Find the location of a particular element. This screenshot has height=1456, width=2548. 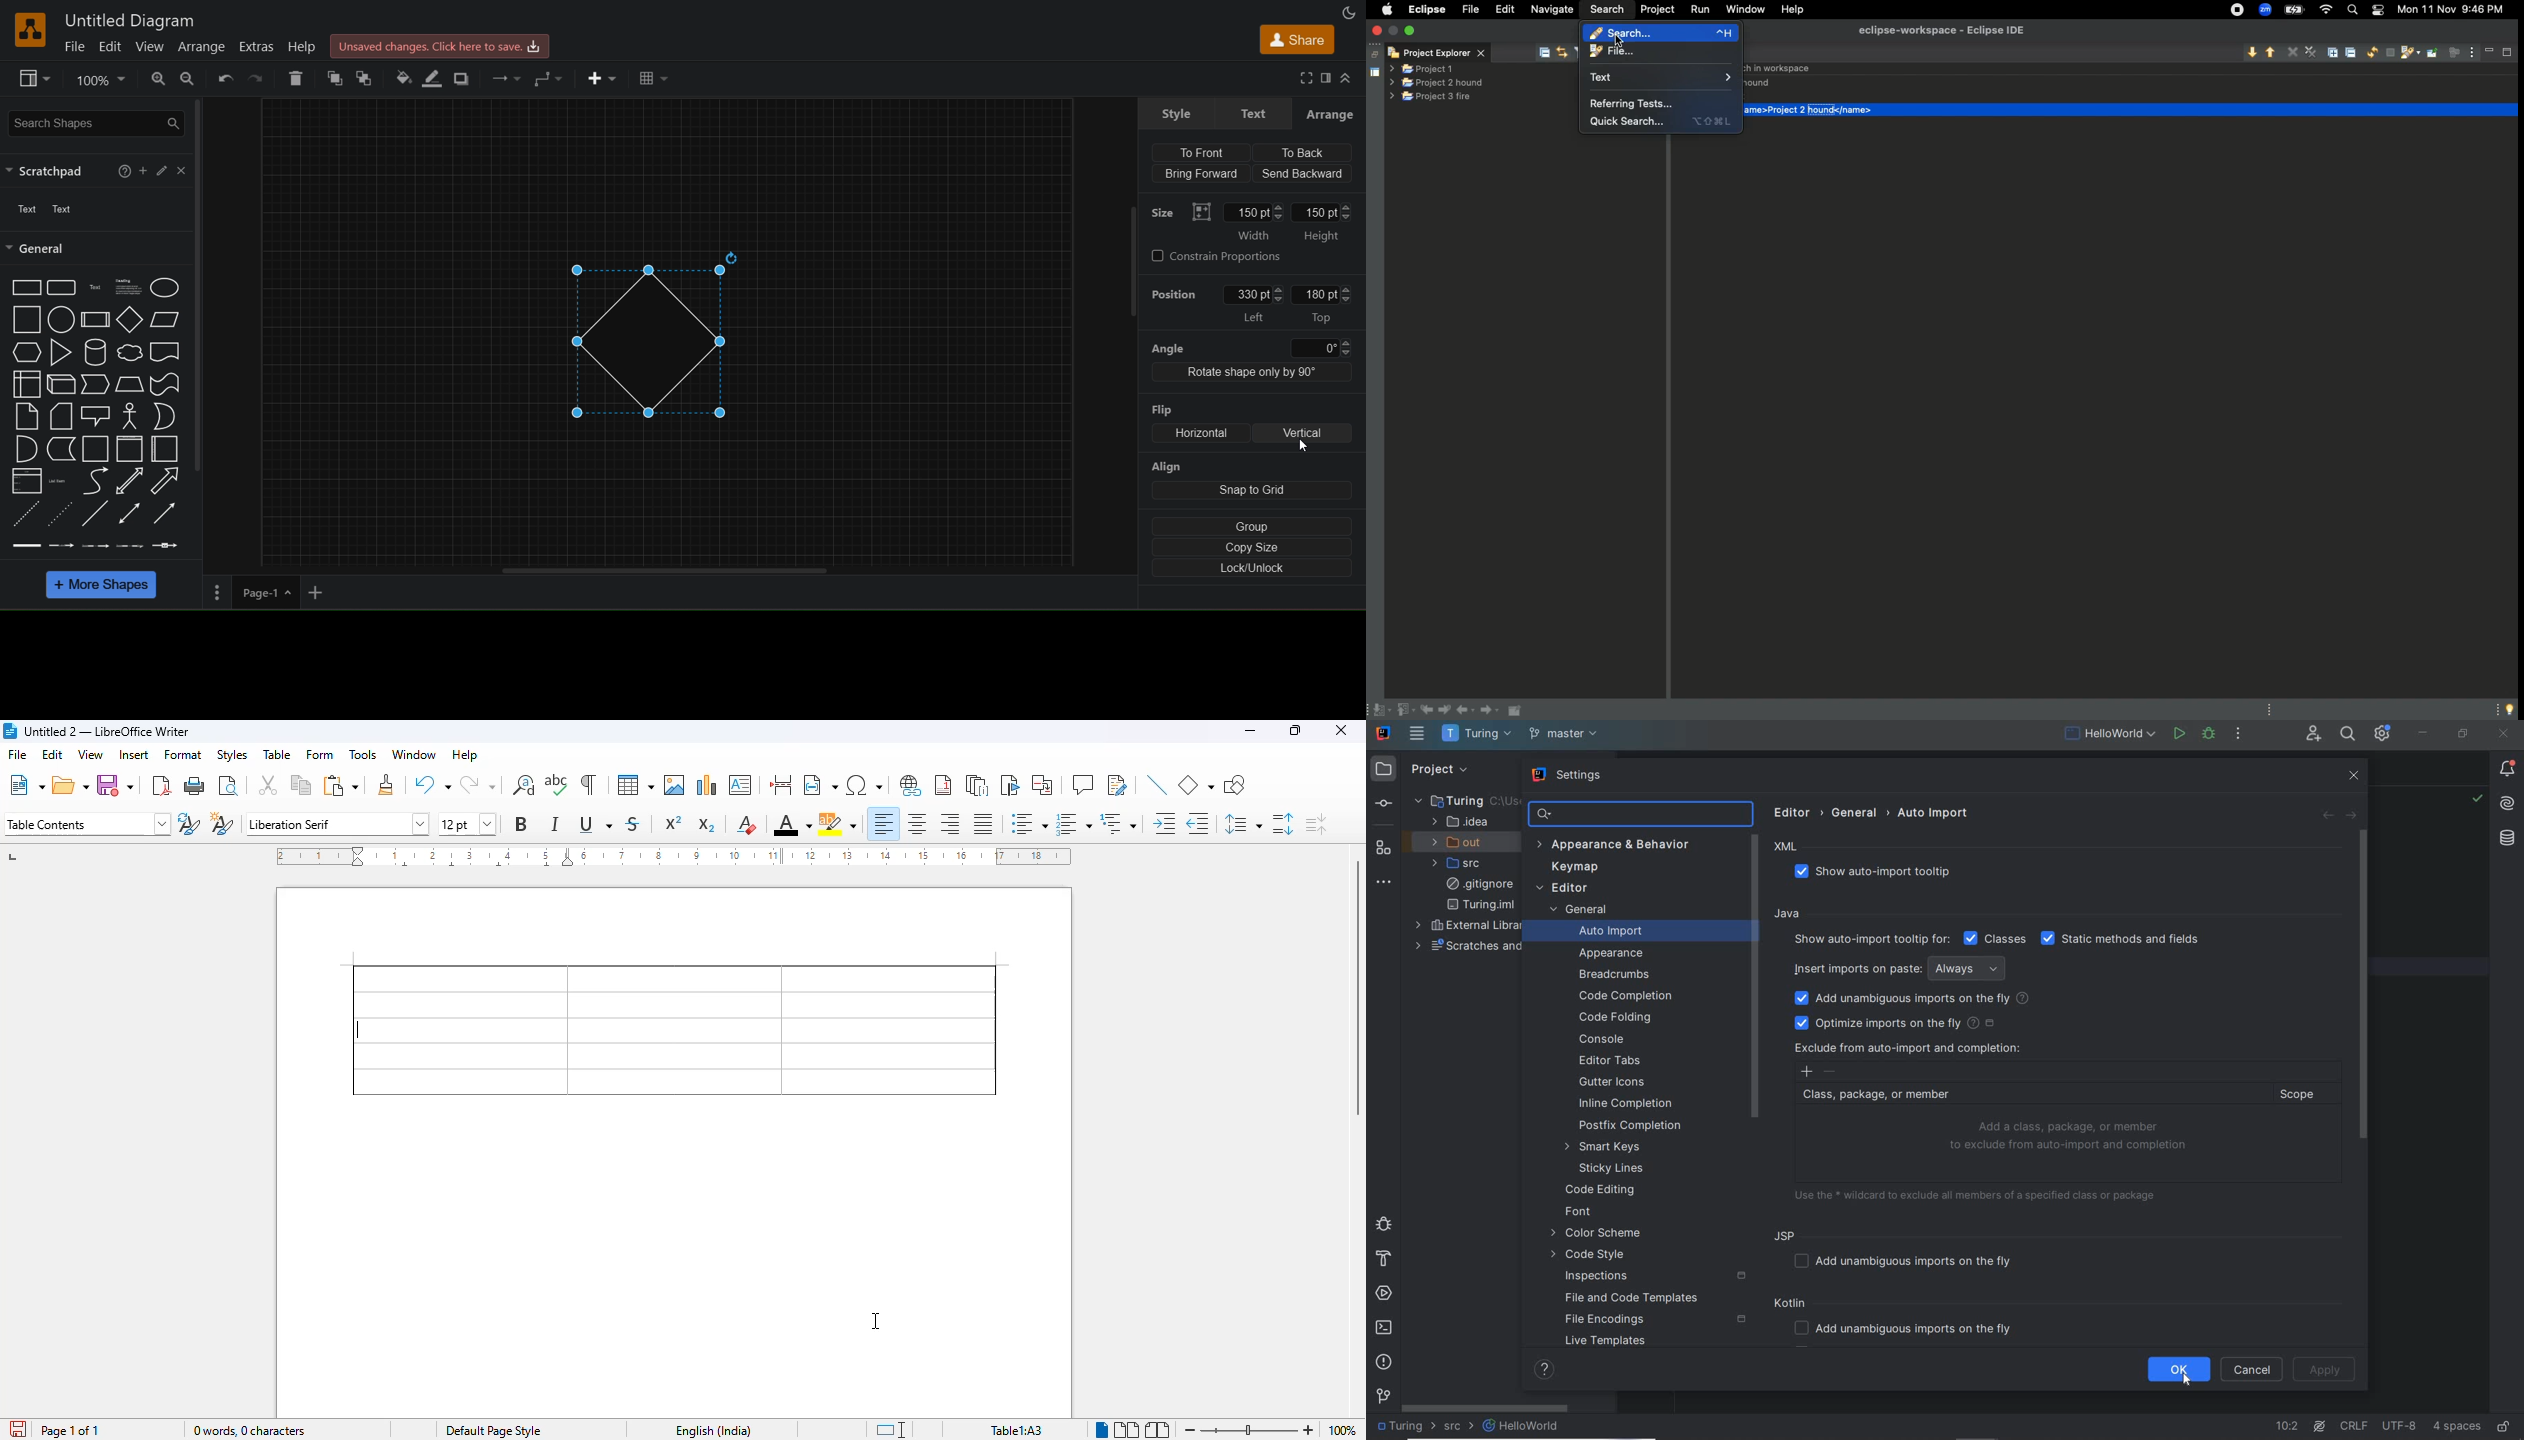

insert footnote is located at coordinates (943, 785).